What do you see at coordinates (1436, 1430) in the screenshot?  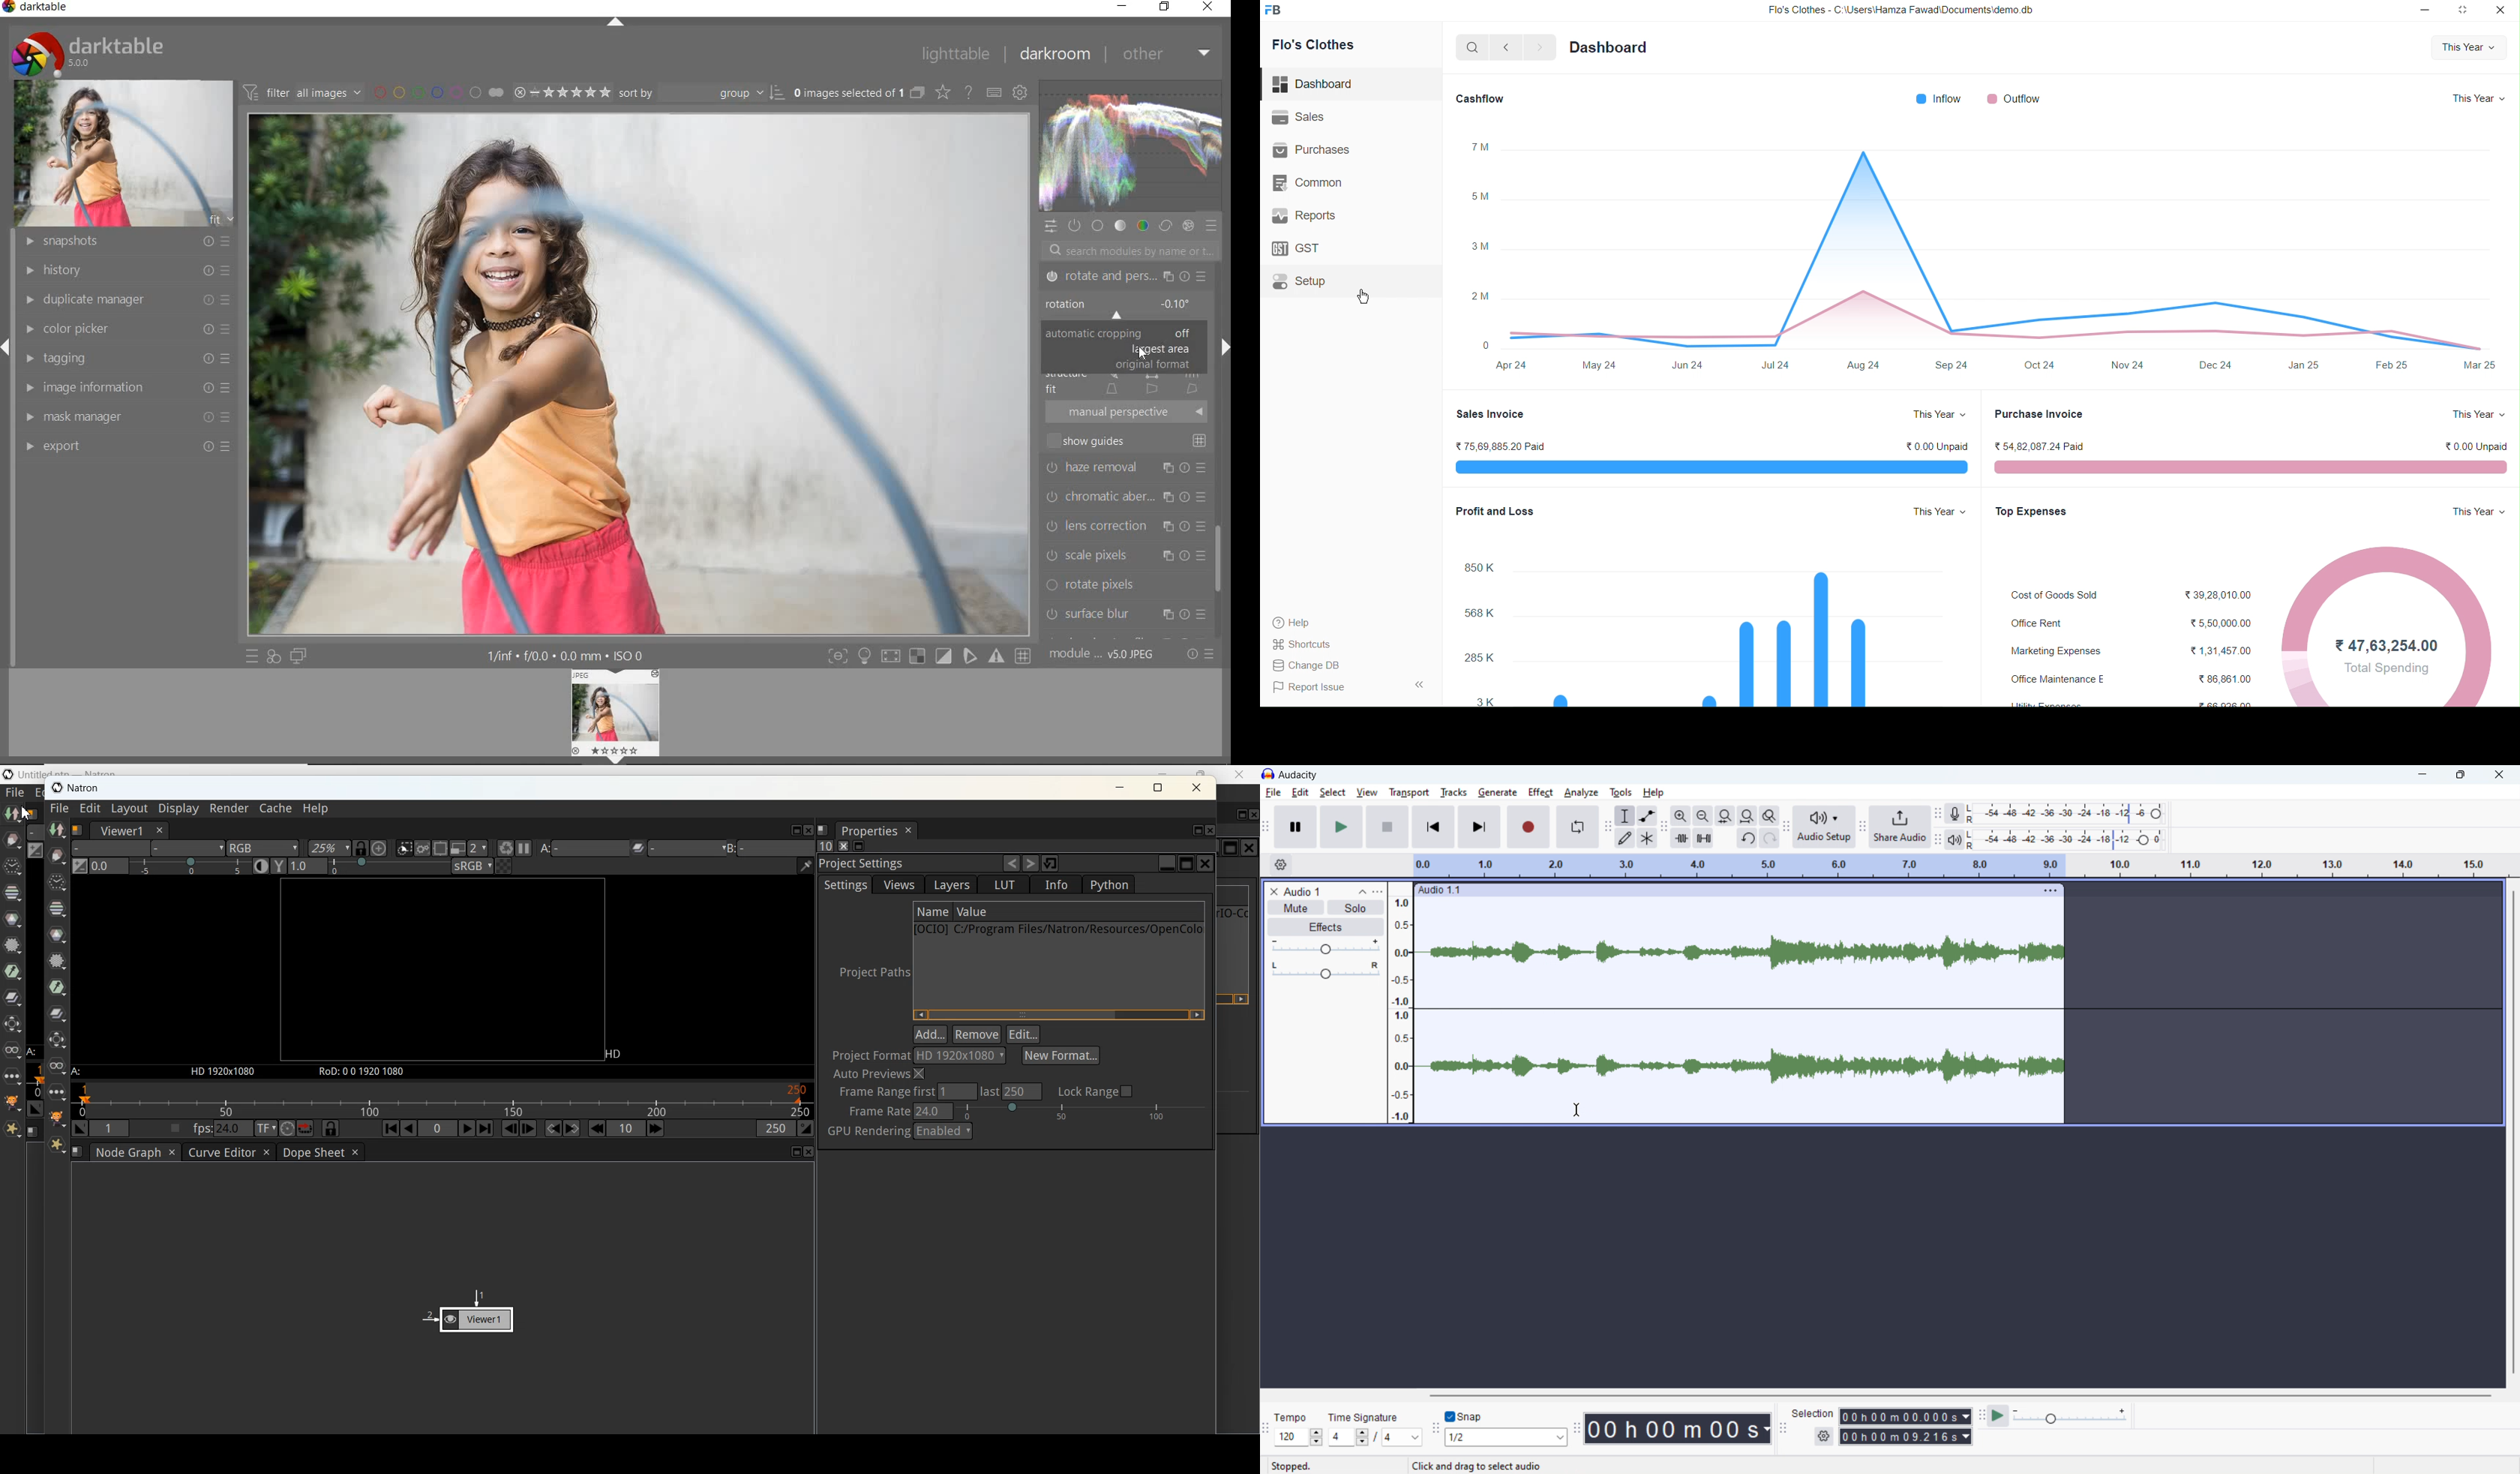 I see `snappping toolbar` at bounding box center [1436, 1430].